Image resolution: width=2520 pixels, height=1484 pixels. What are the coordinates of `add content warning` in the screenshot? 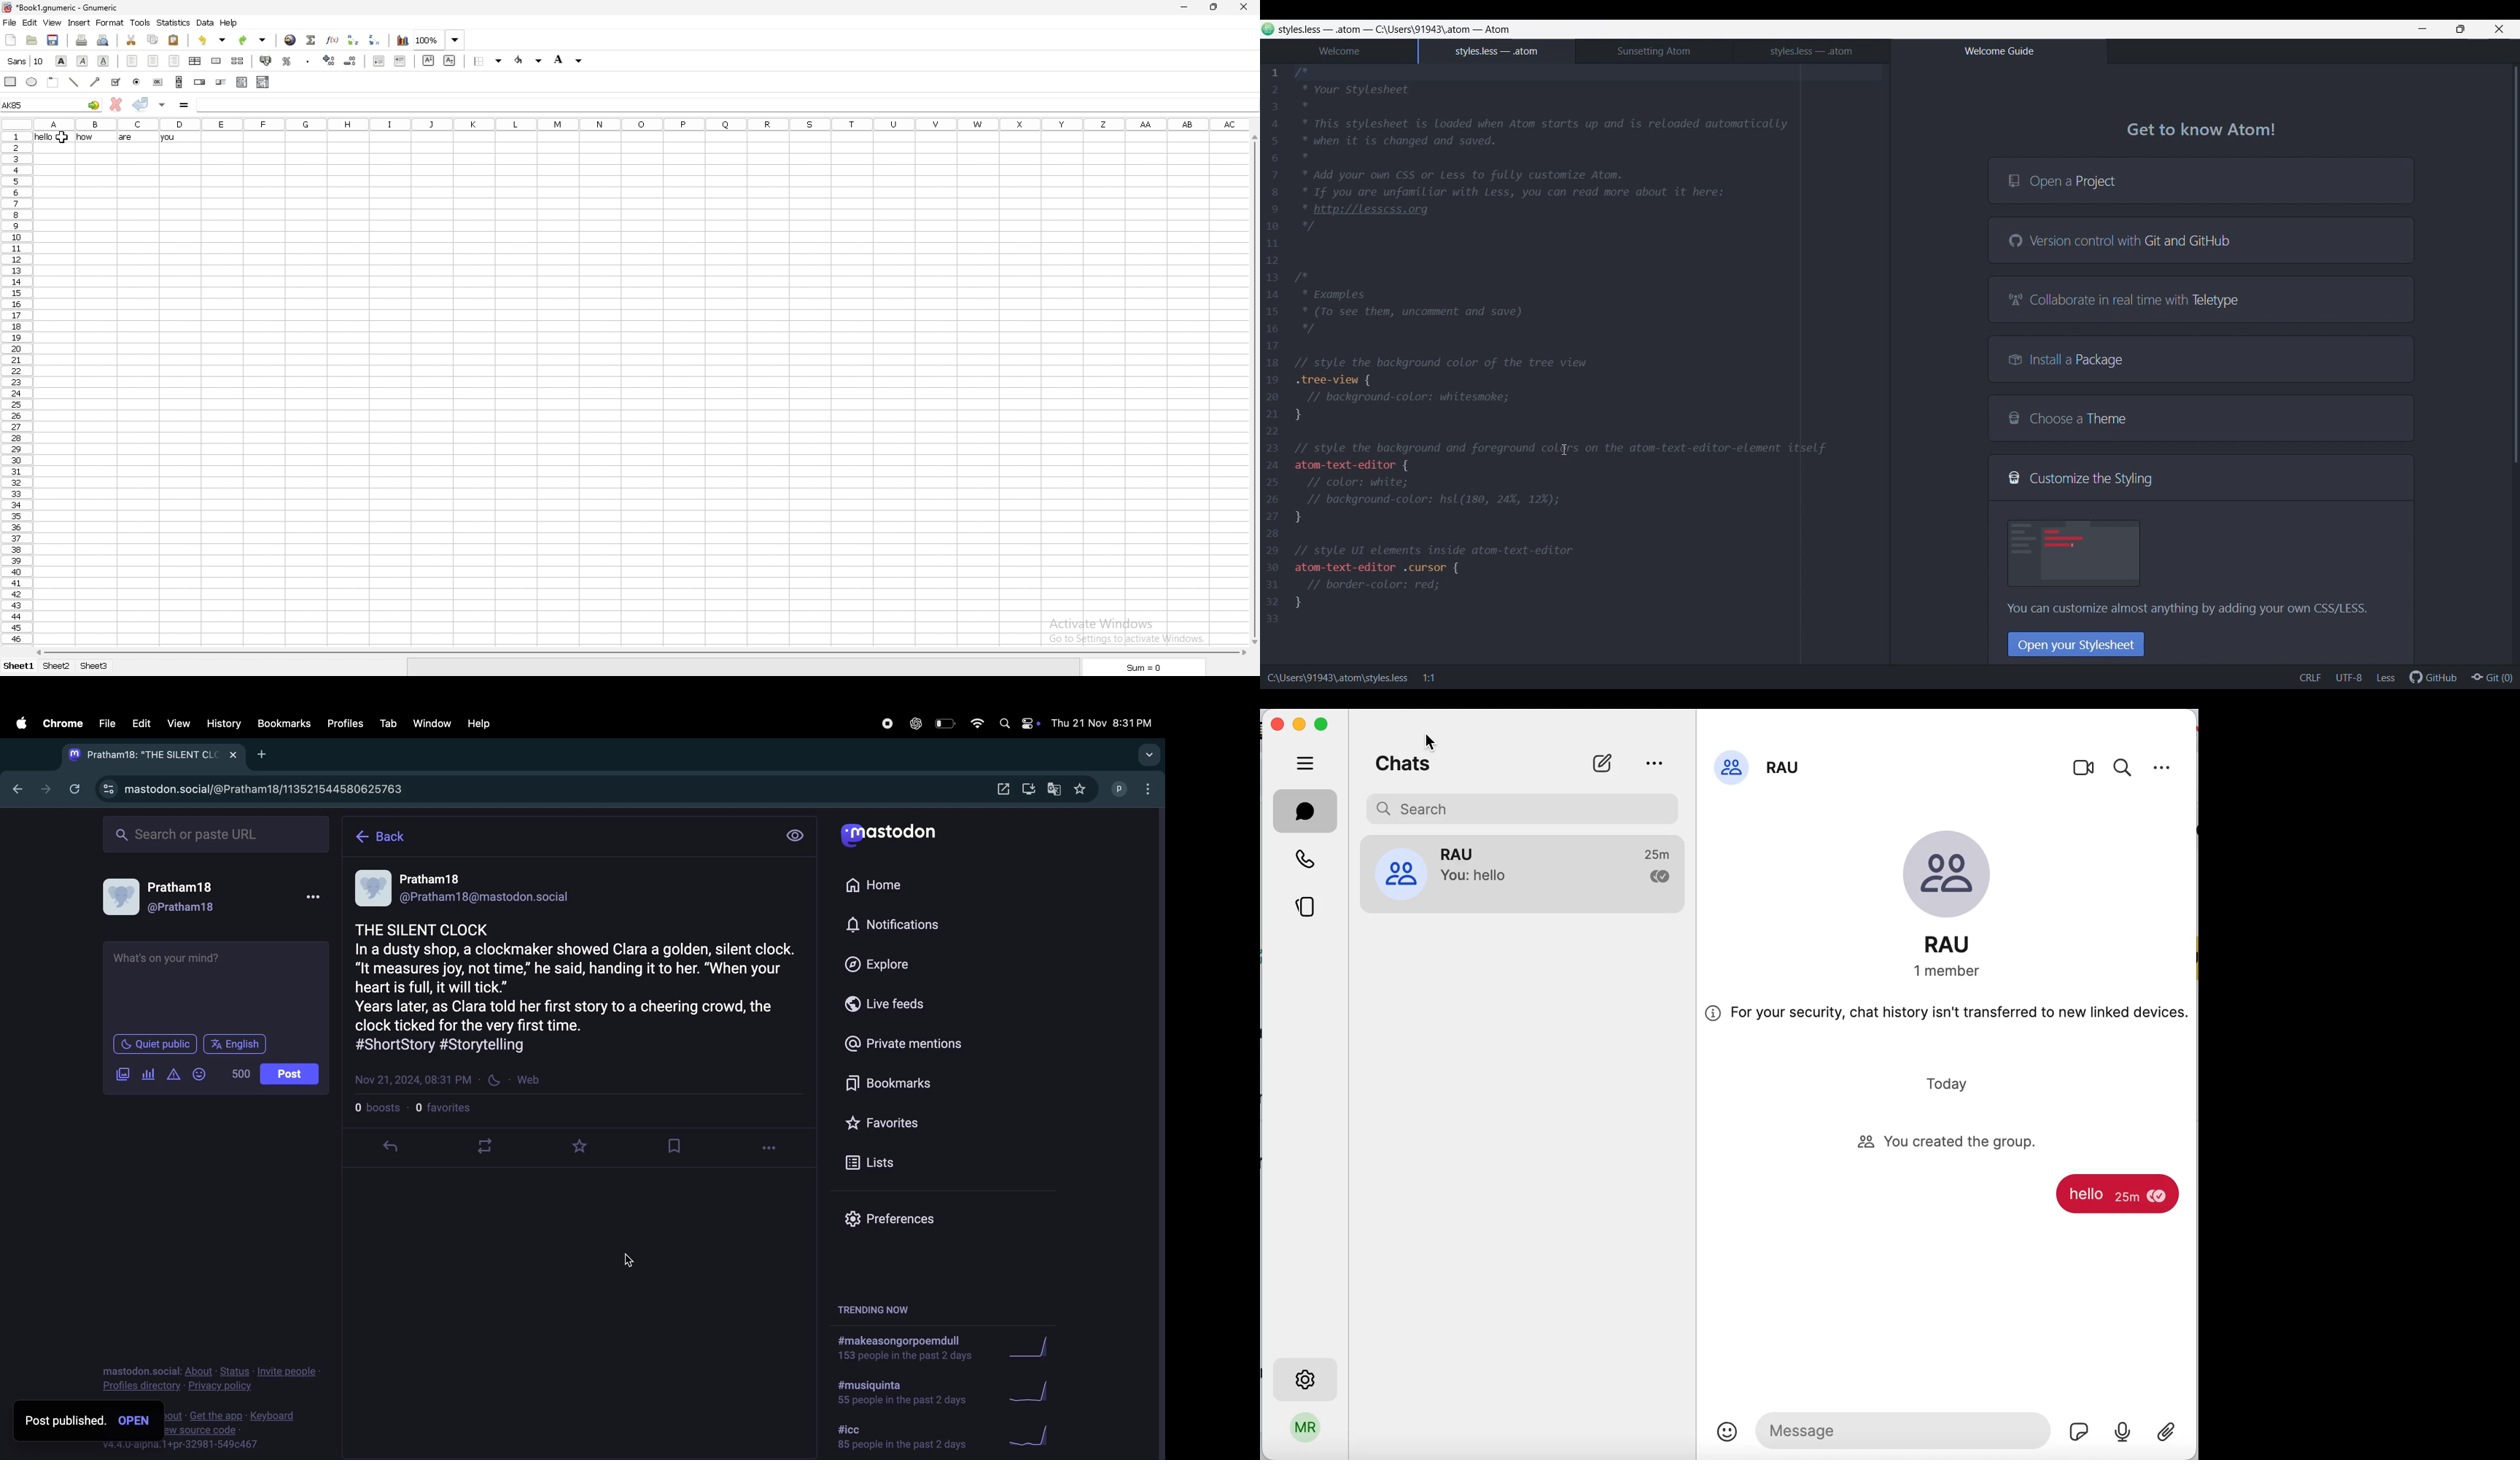 It's located at (173, 1073).